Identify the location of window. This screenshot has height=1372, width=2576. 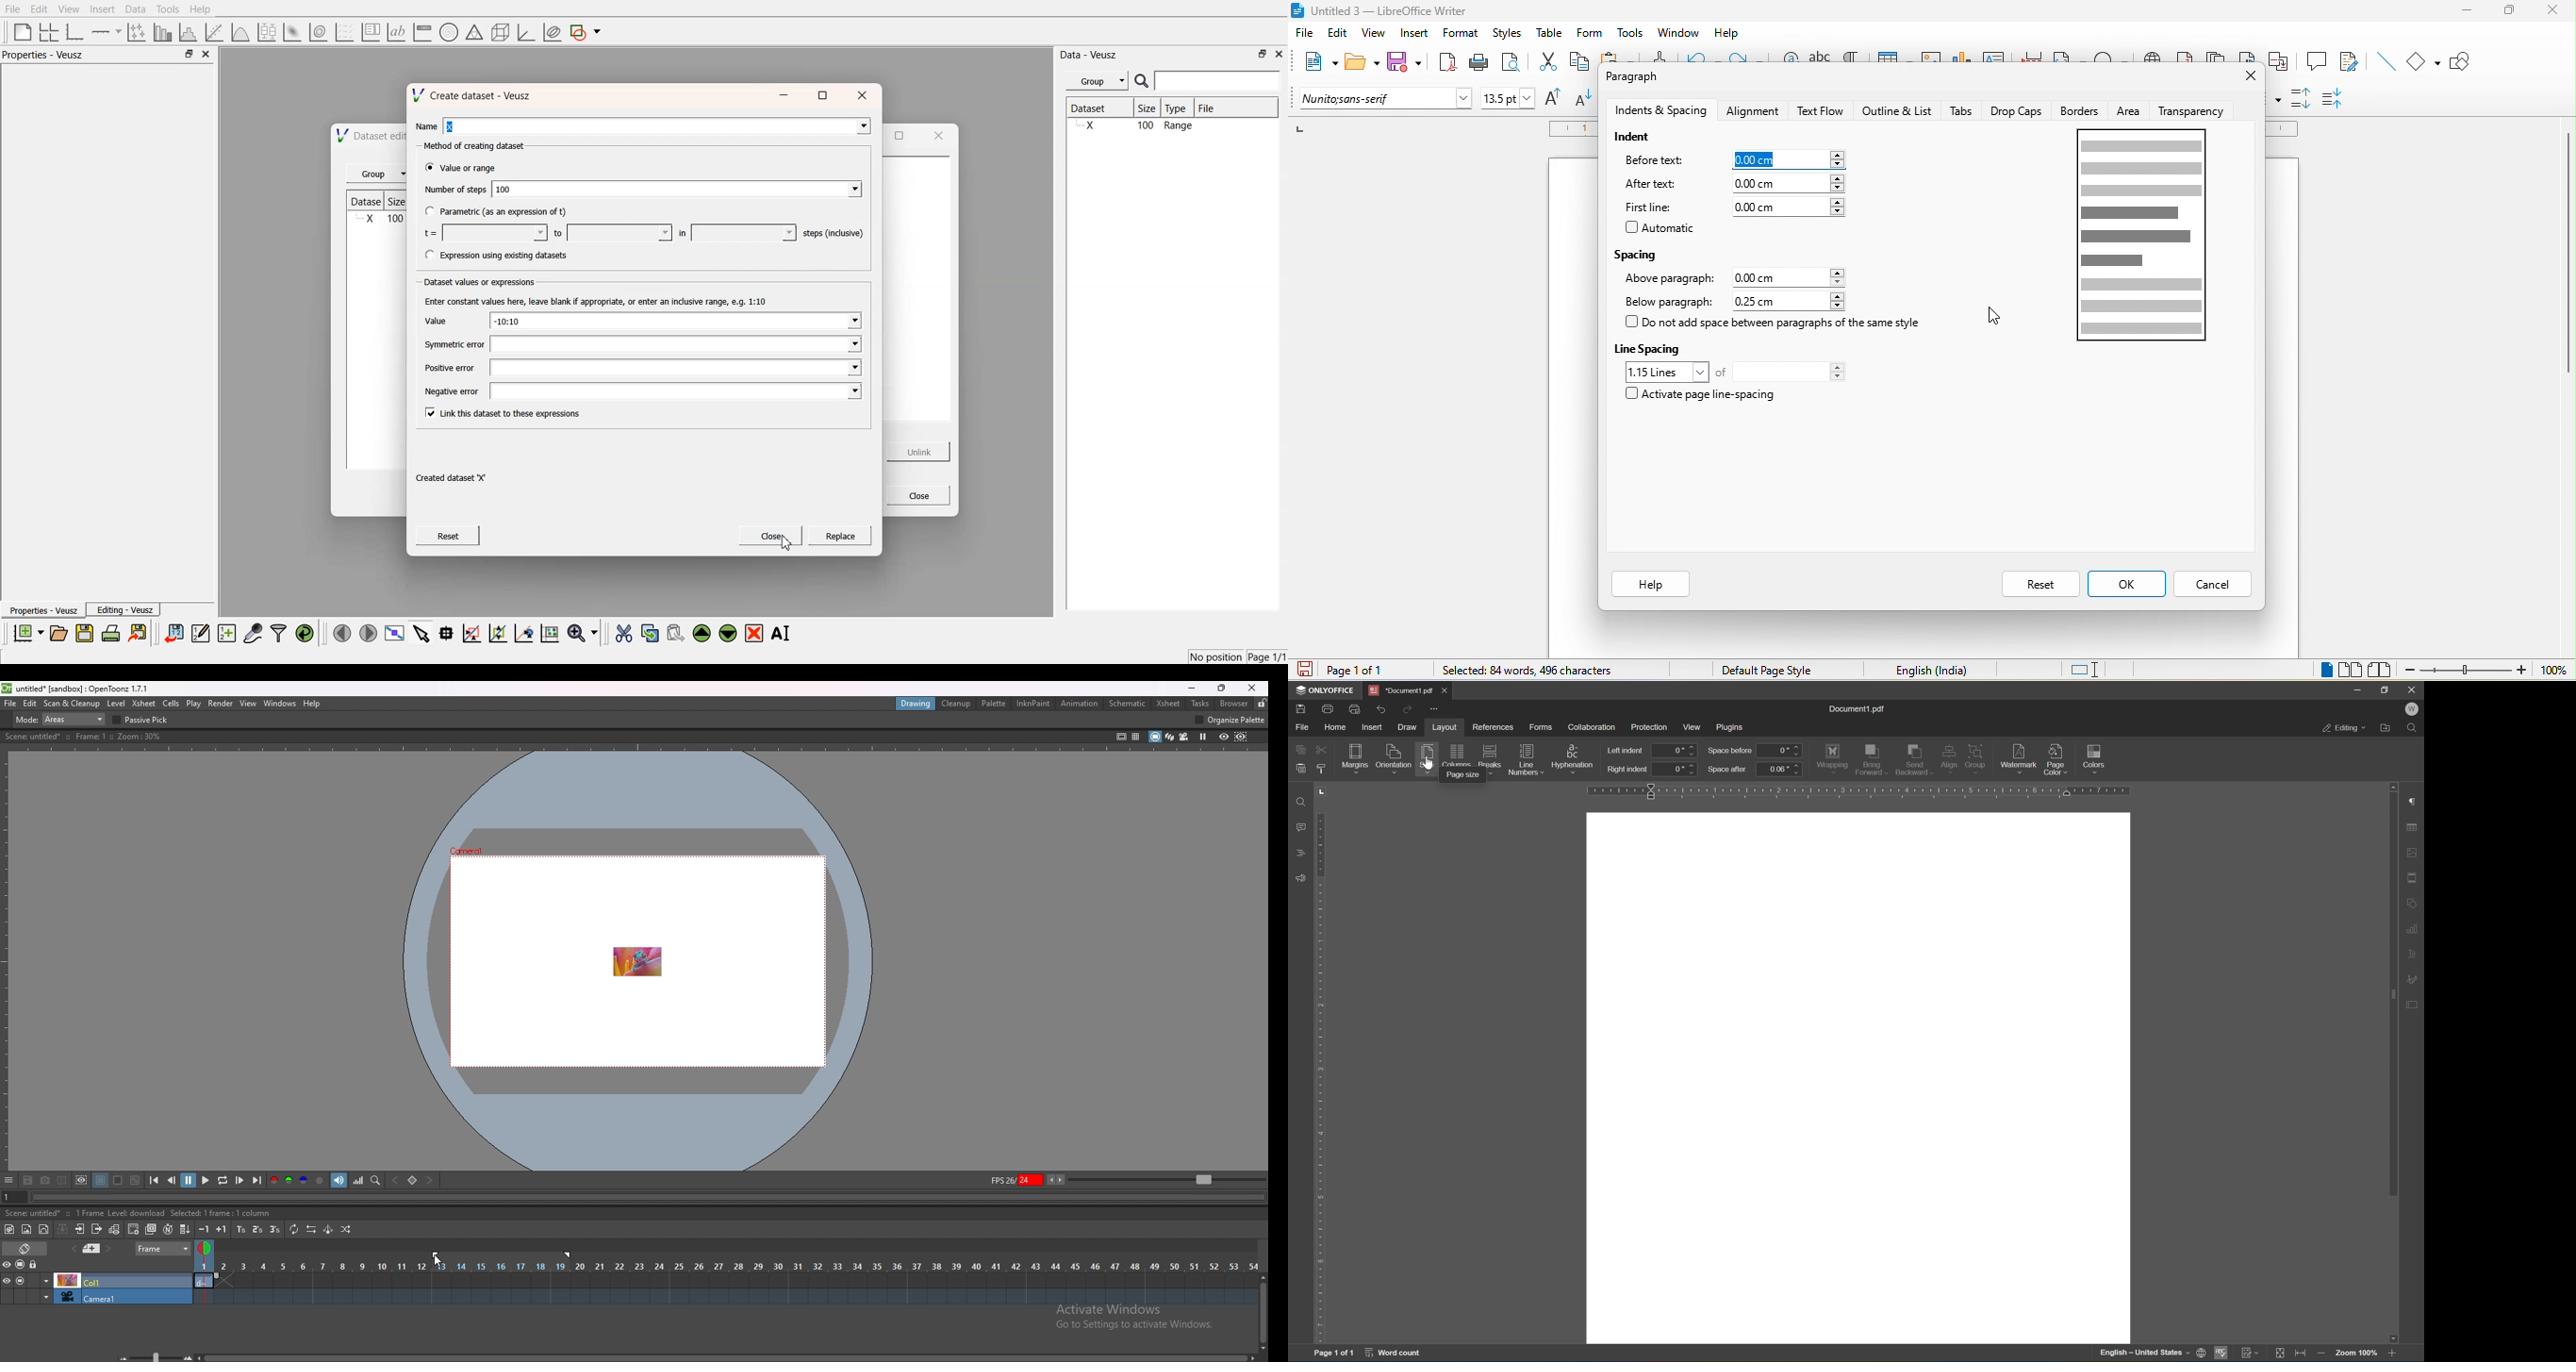
(1679, 33).